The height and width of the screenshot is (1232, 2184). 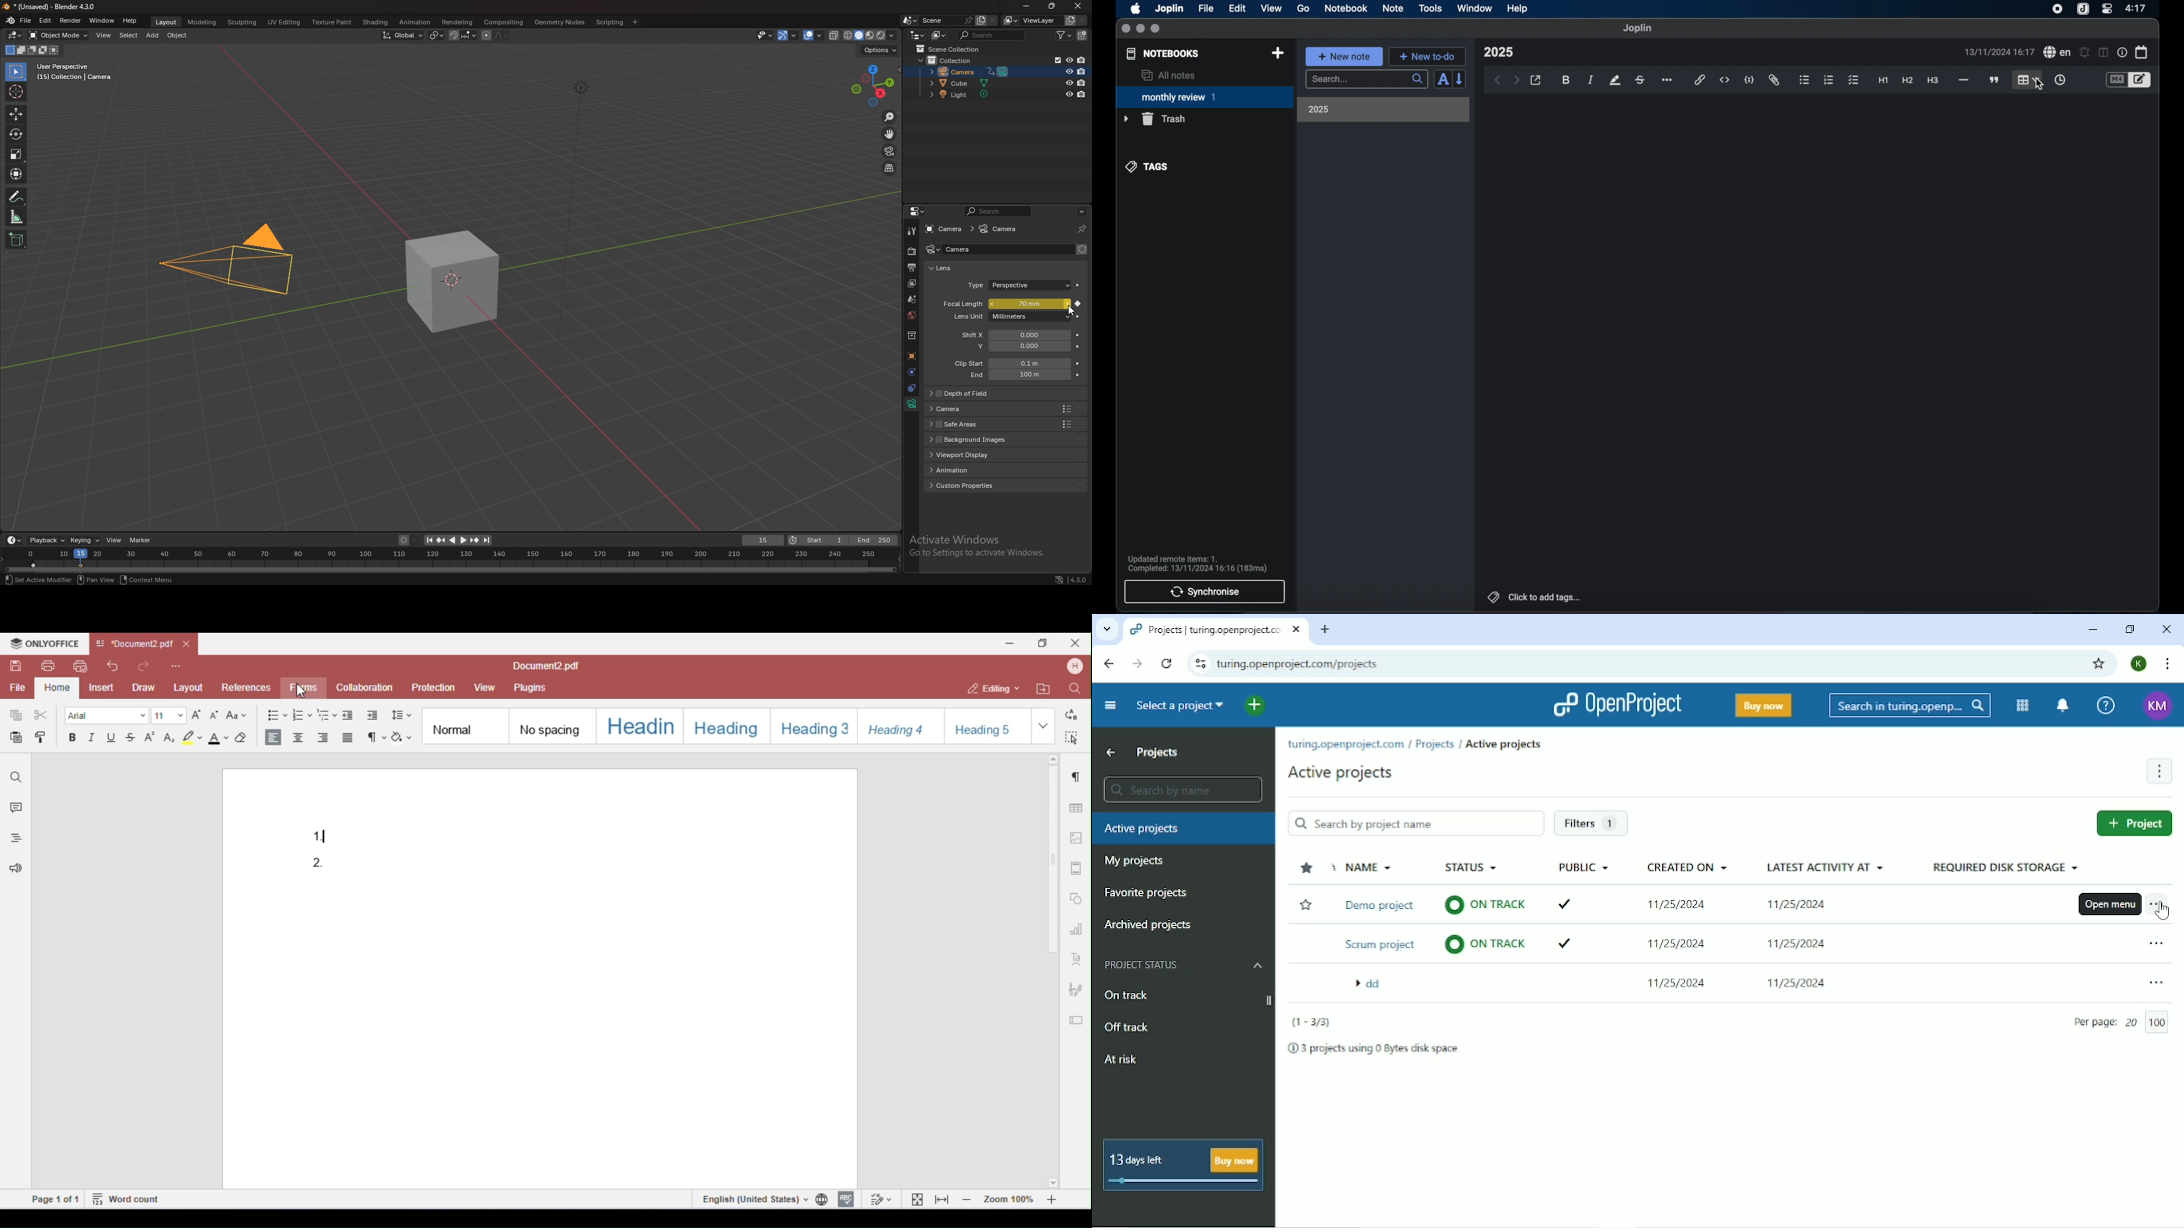 What do you see at coordinates (1829, 80) in the screenshot?
I see `numbered list` at bounding box center [1829, 80].